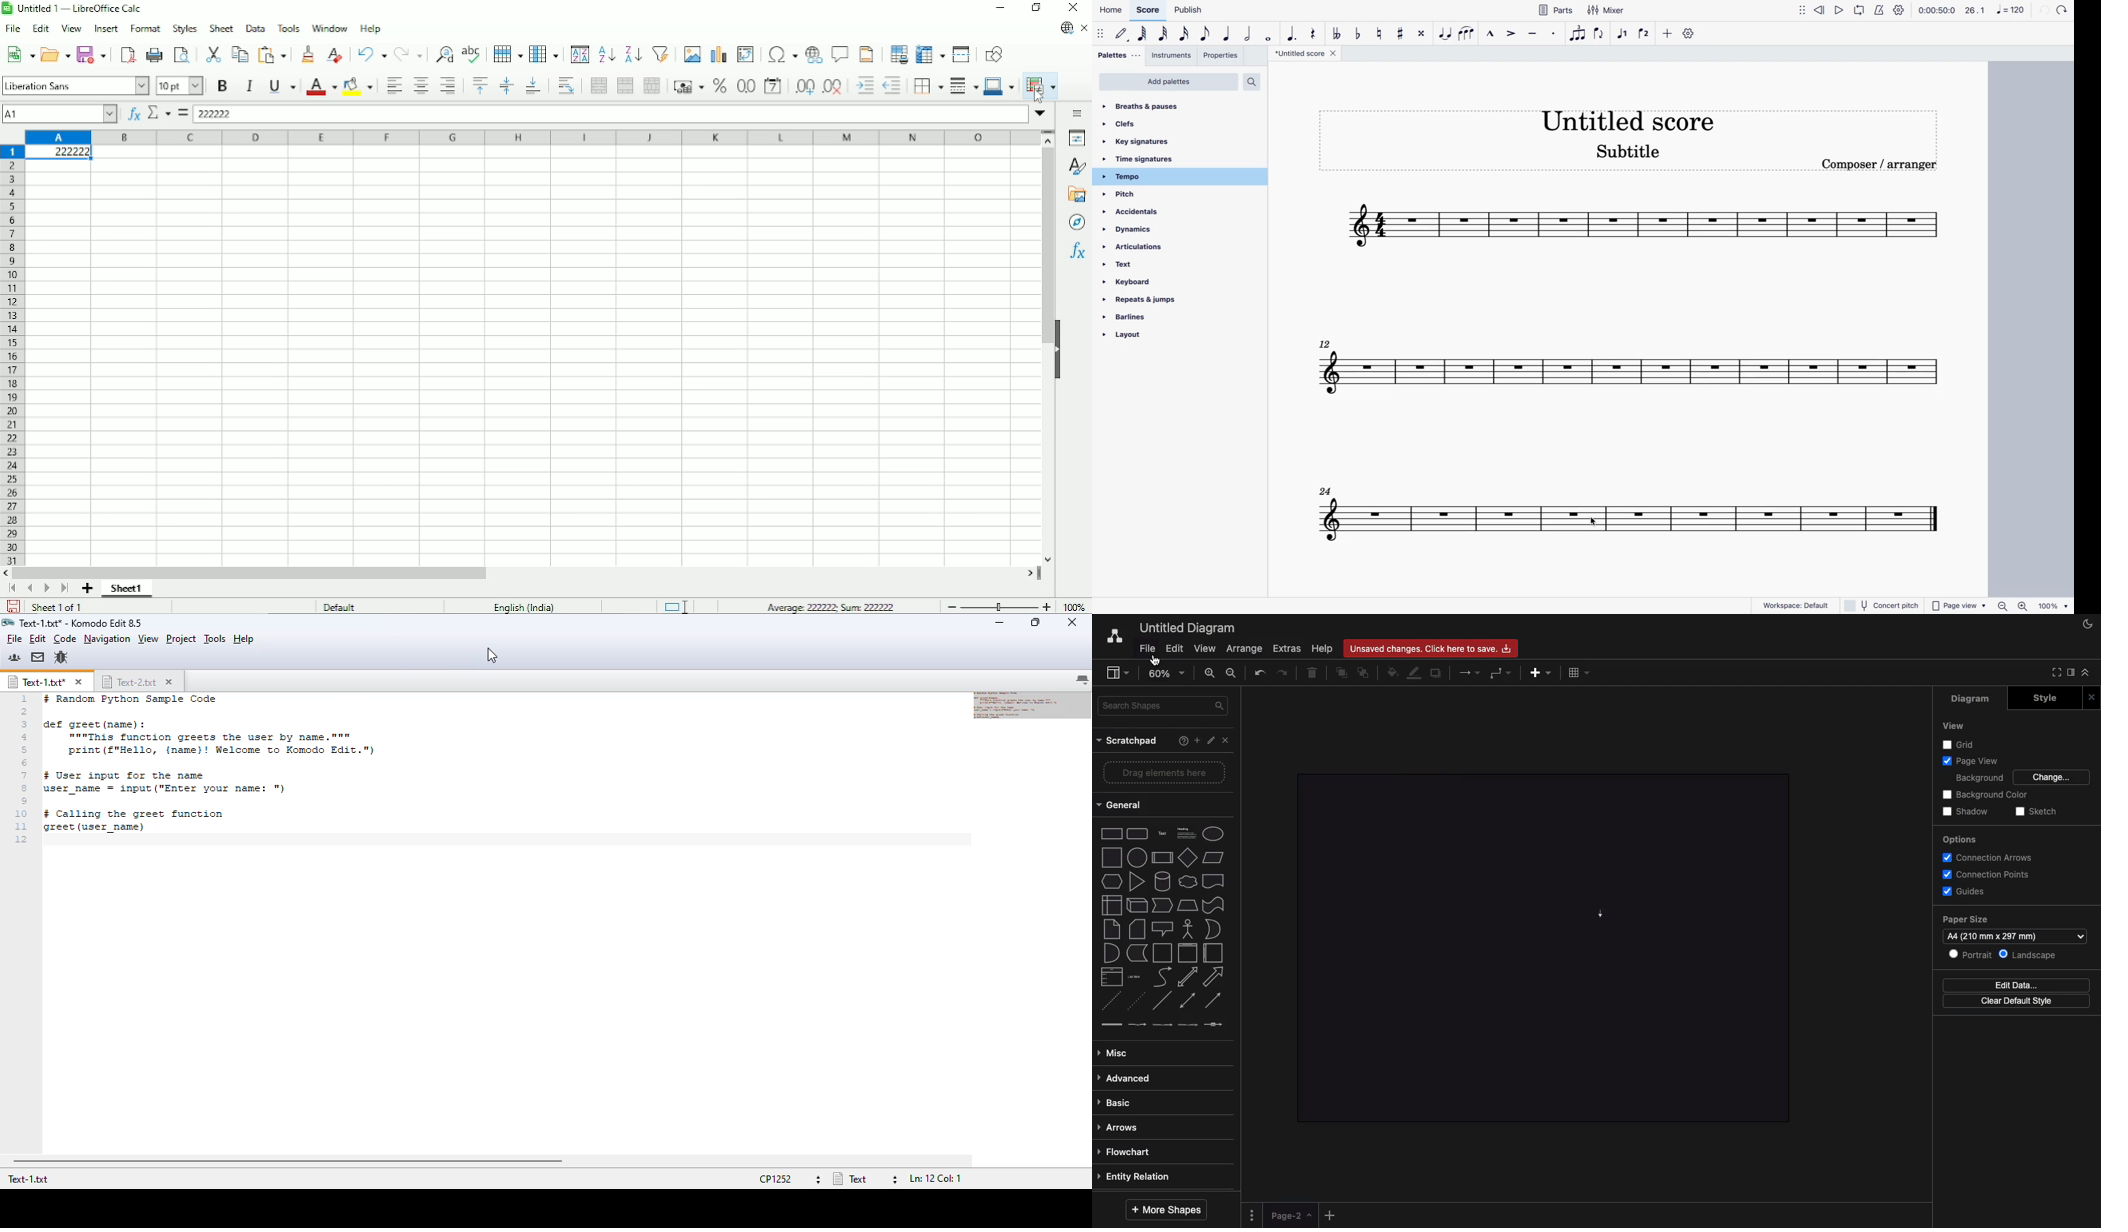 The image size is (2128, 1232). What do you see at coordinates (1332, 56) in the screenshot?
I see `close tab` at bounding box center [1332, 56].